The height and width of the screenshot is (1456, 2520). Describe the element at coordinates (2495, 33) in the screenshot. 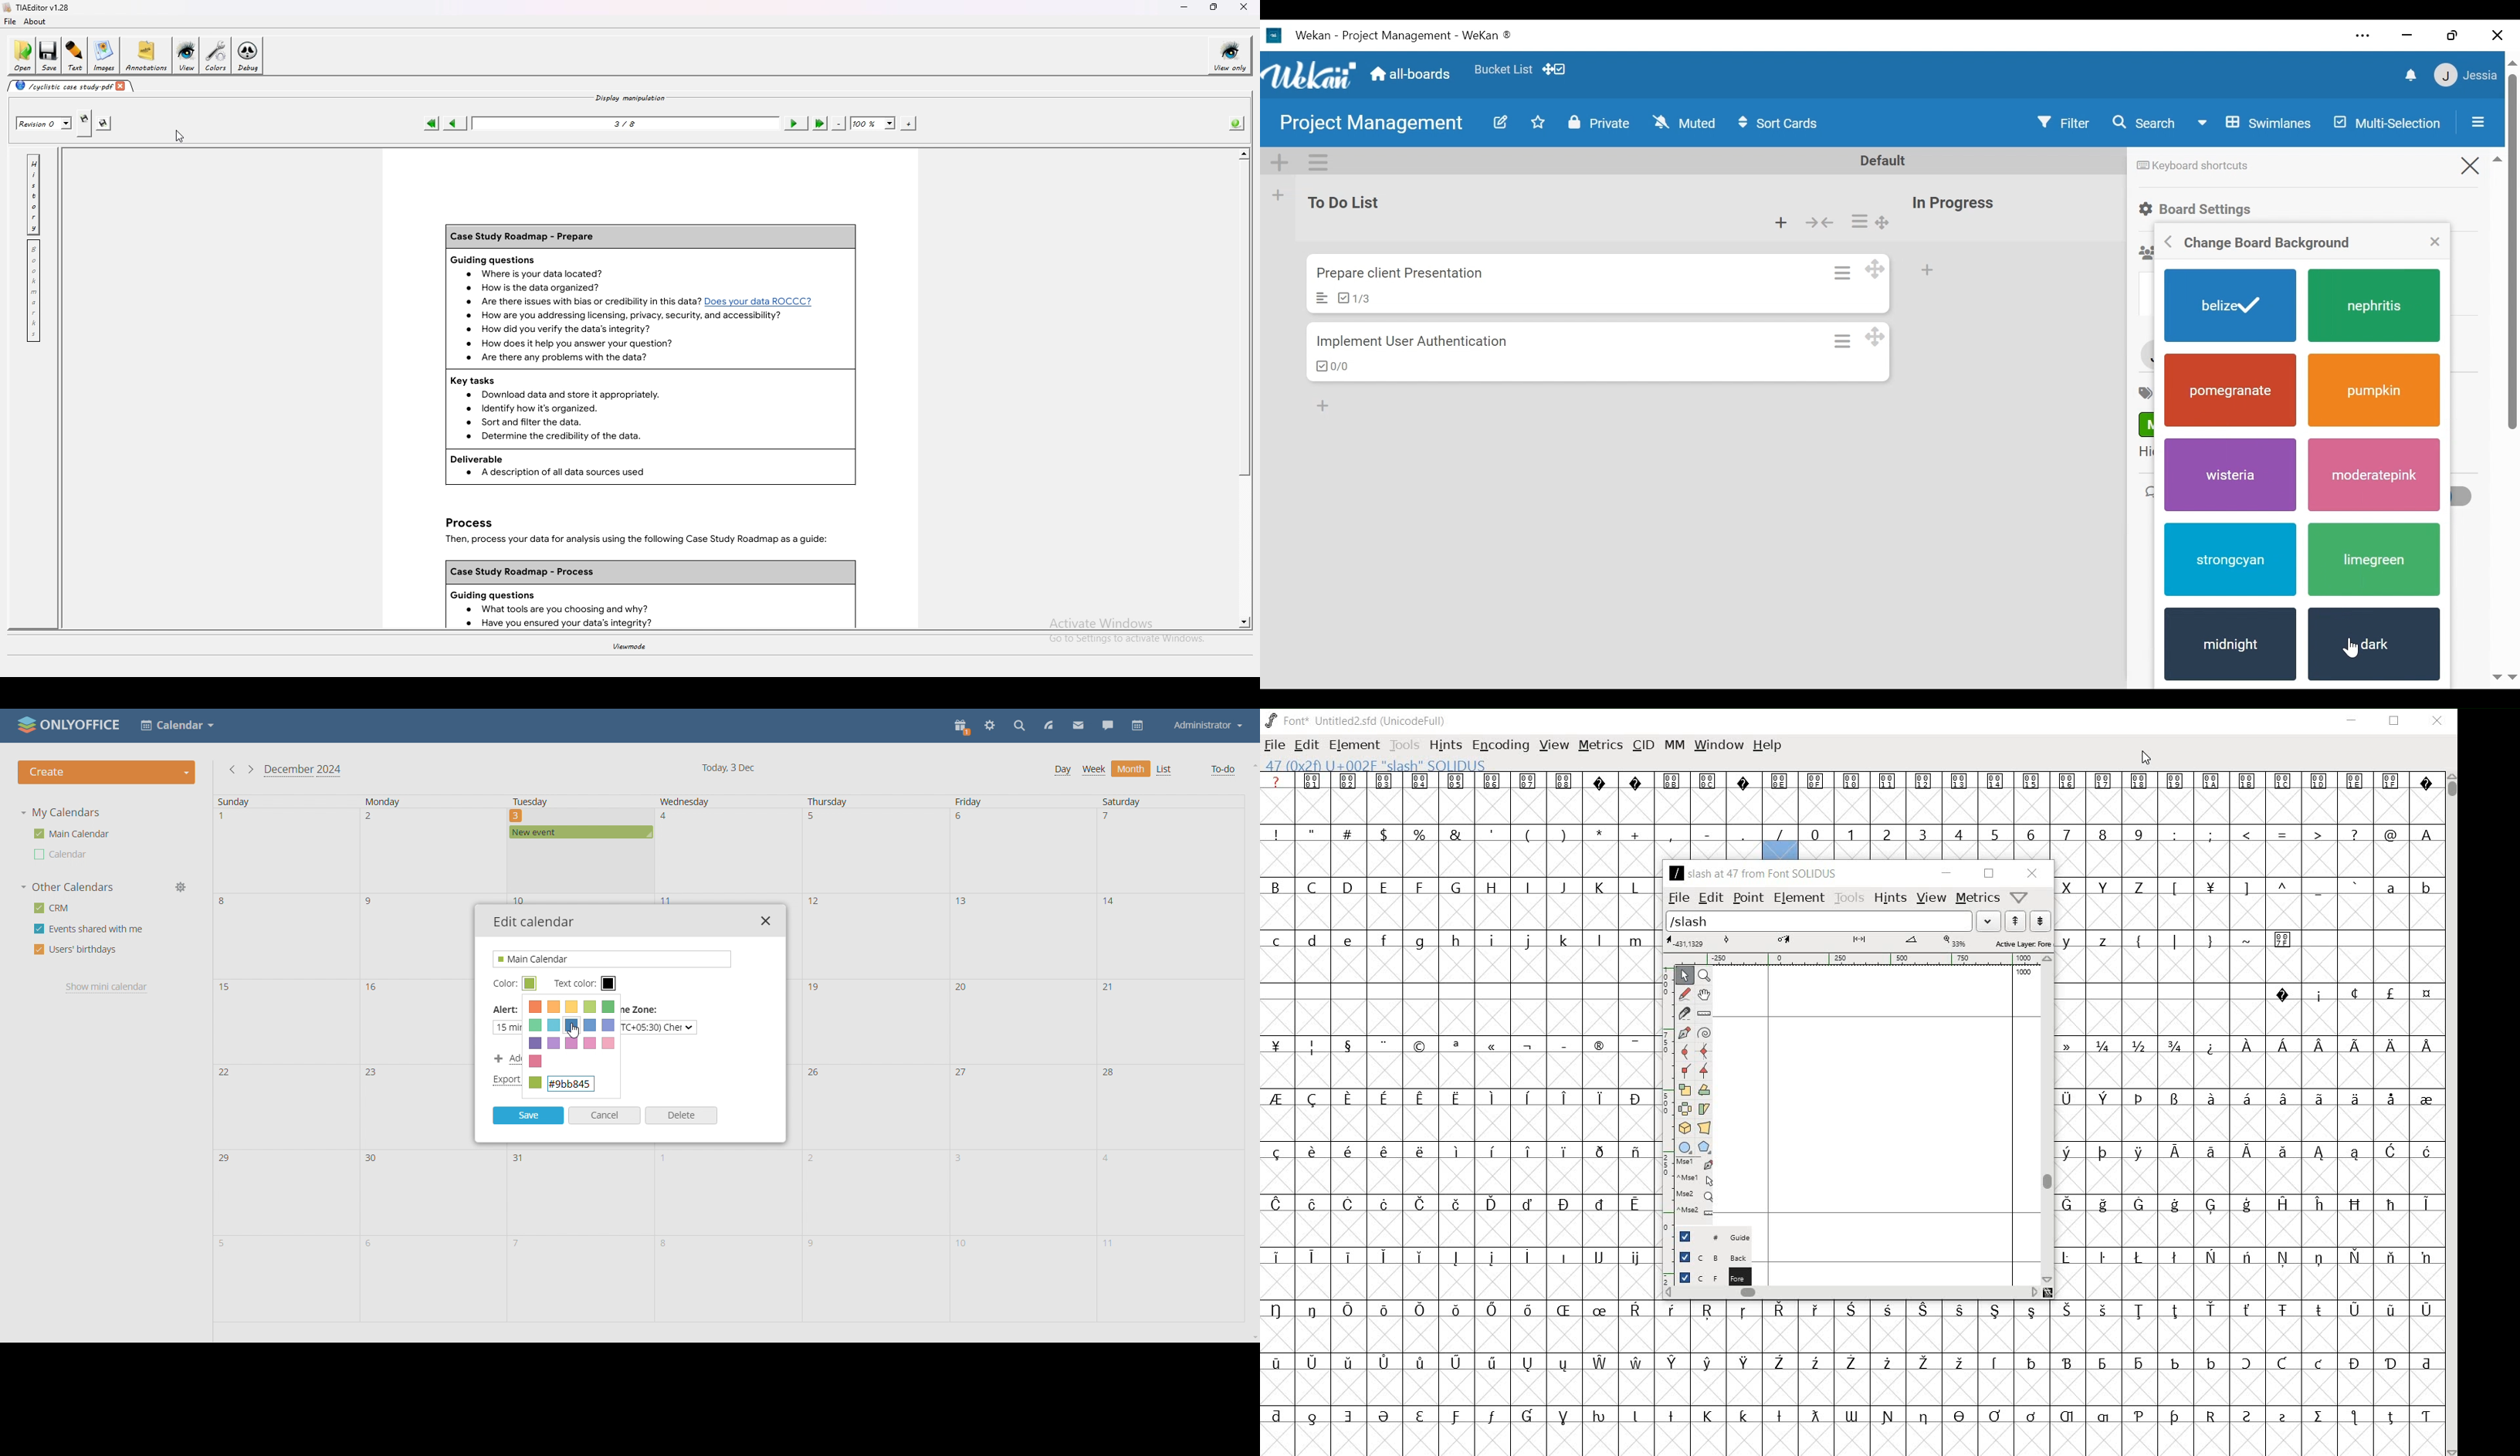

I see `close` at that location.